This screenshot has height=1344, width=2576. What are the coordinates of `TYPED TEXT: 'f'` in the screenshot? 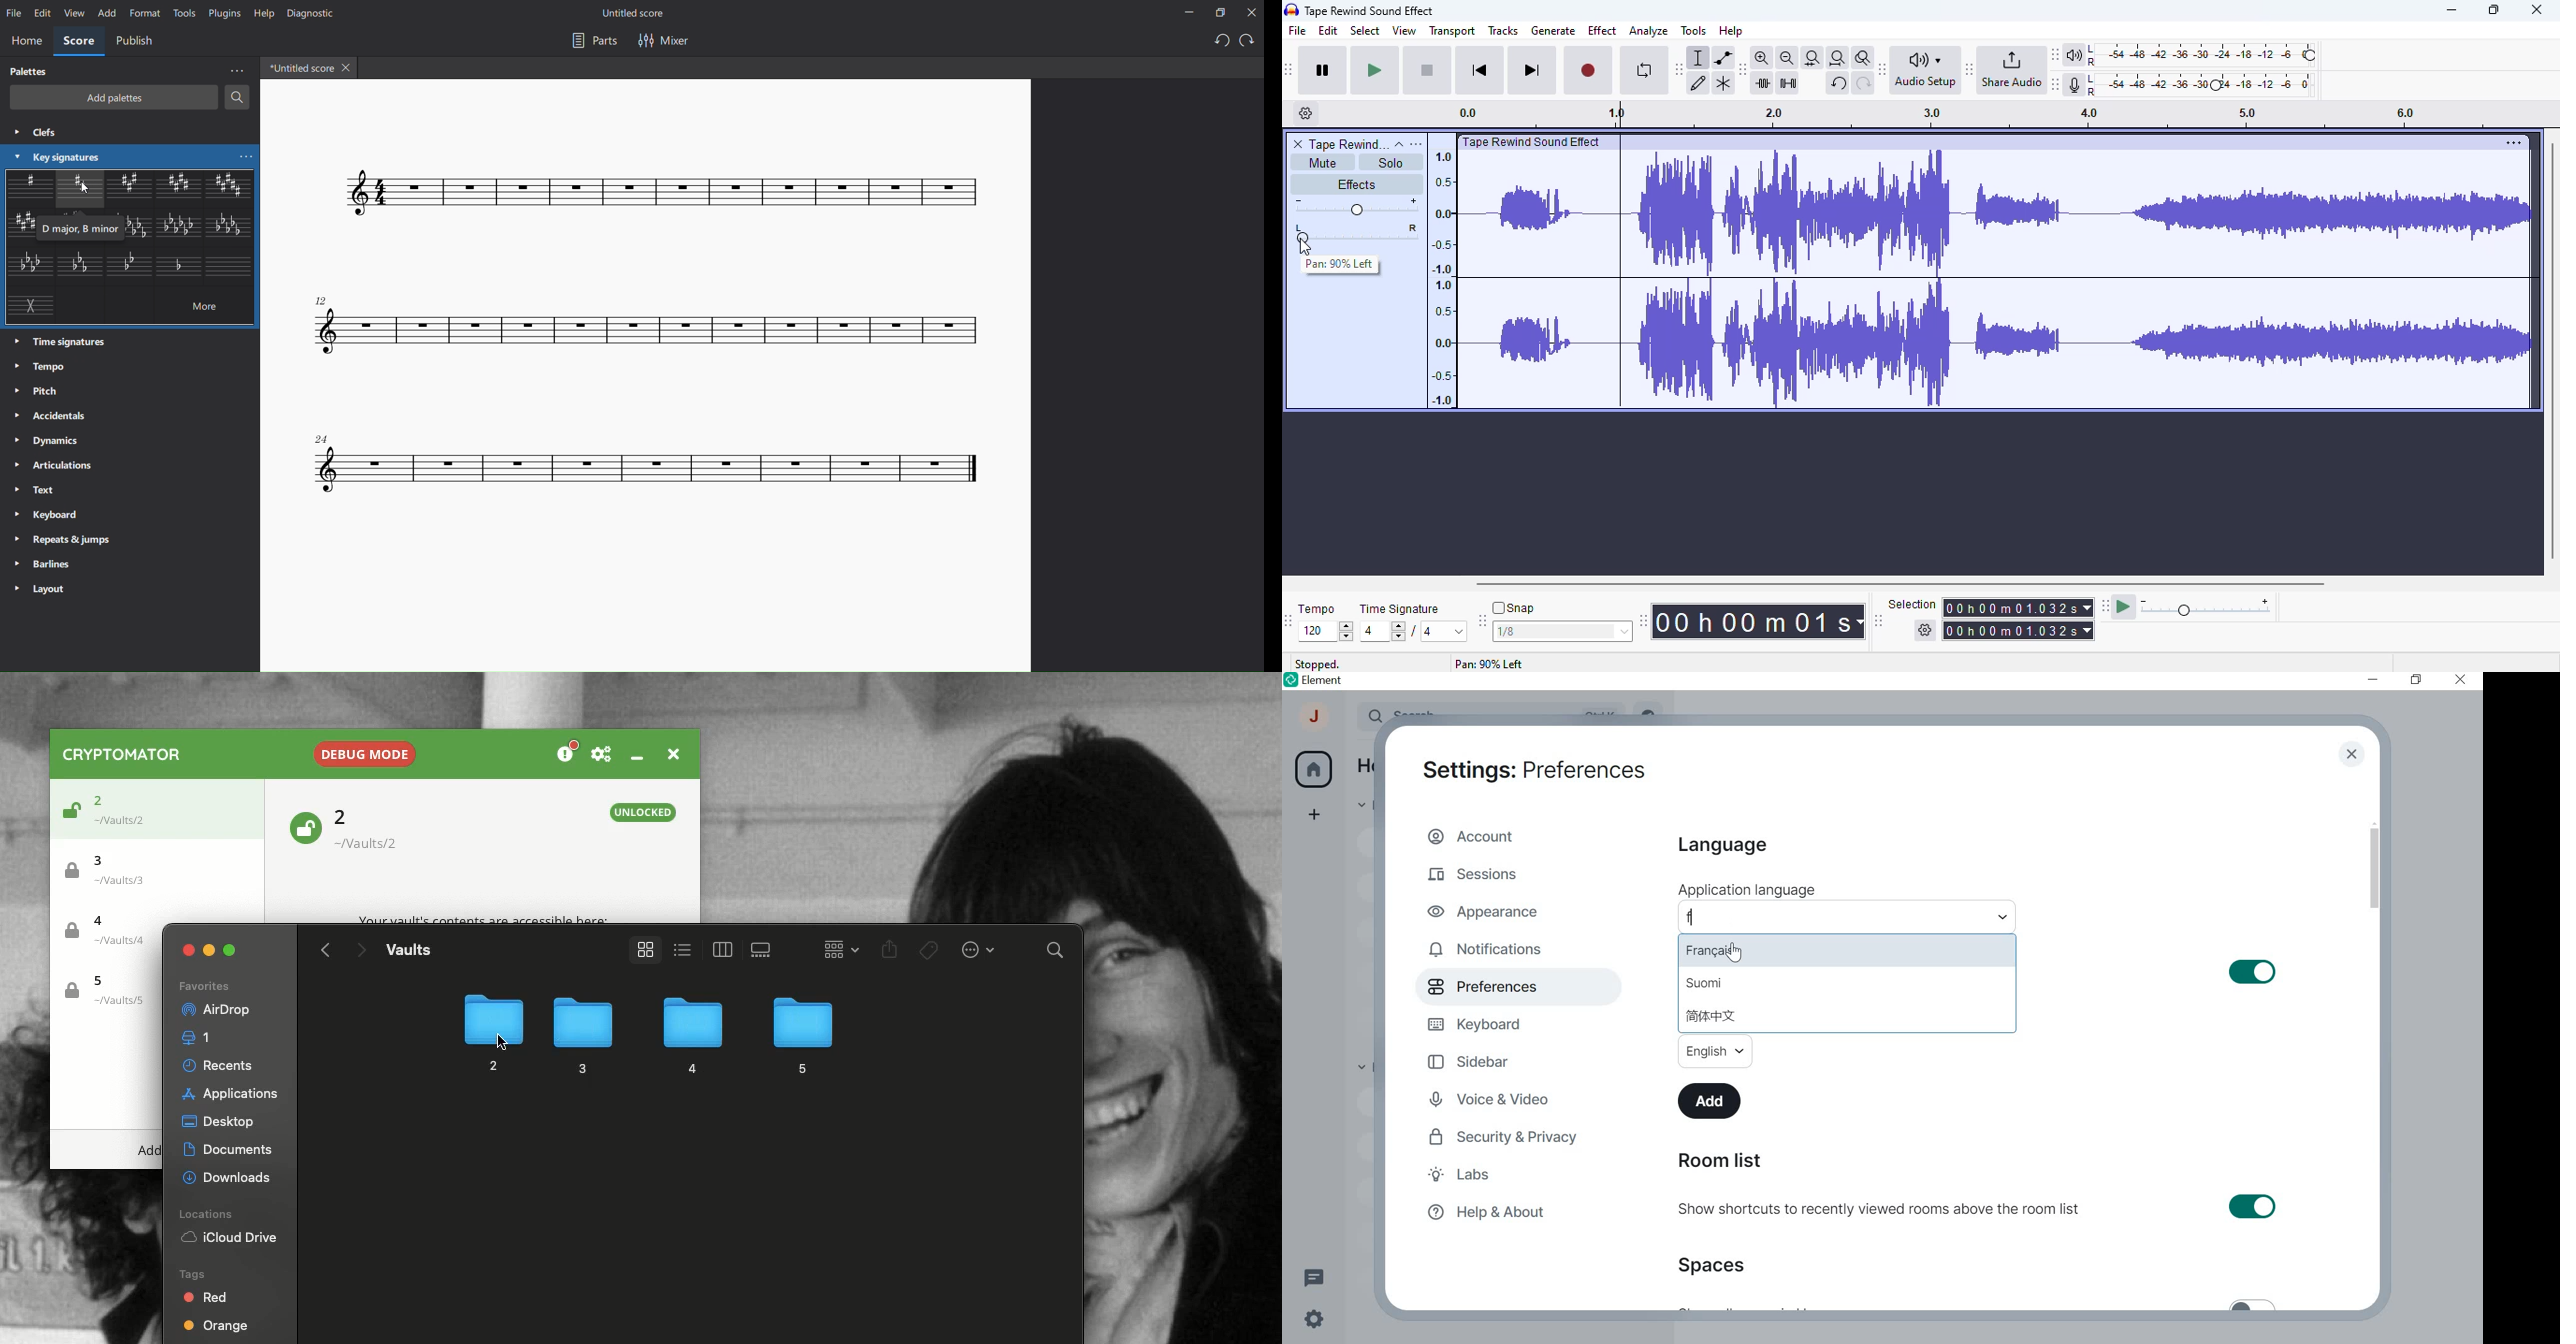 It's located at (1691, 920).